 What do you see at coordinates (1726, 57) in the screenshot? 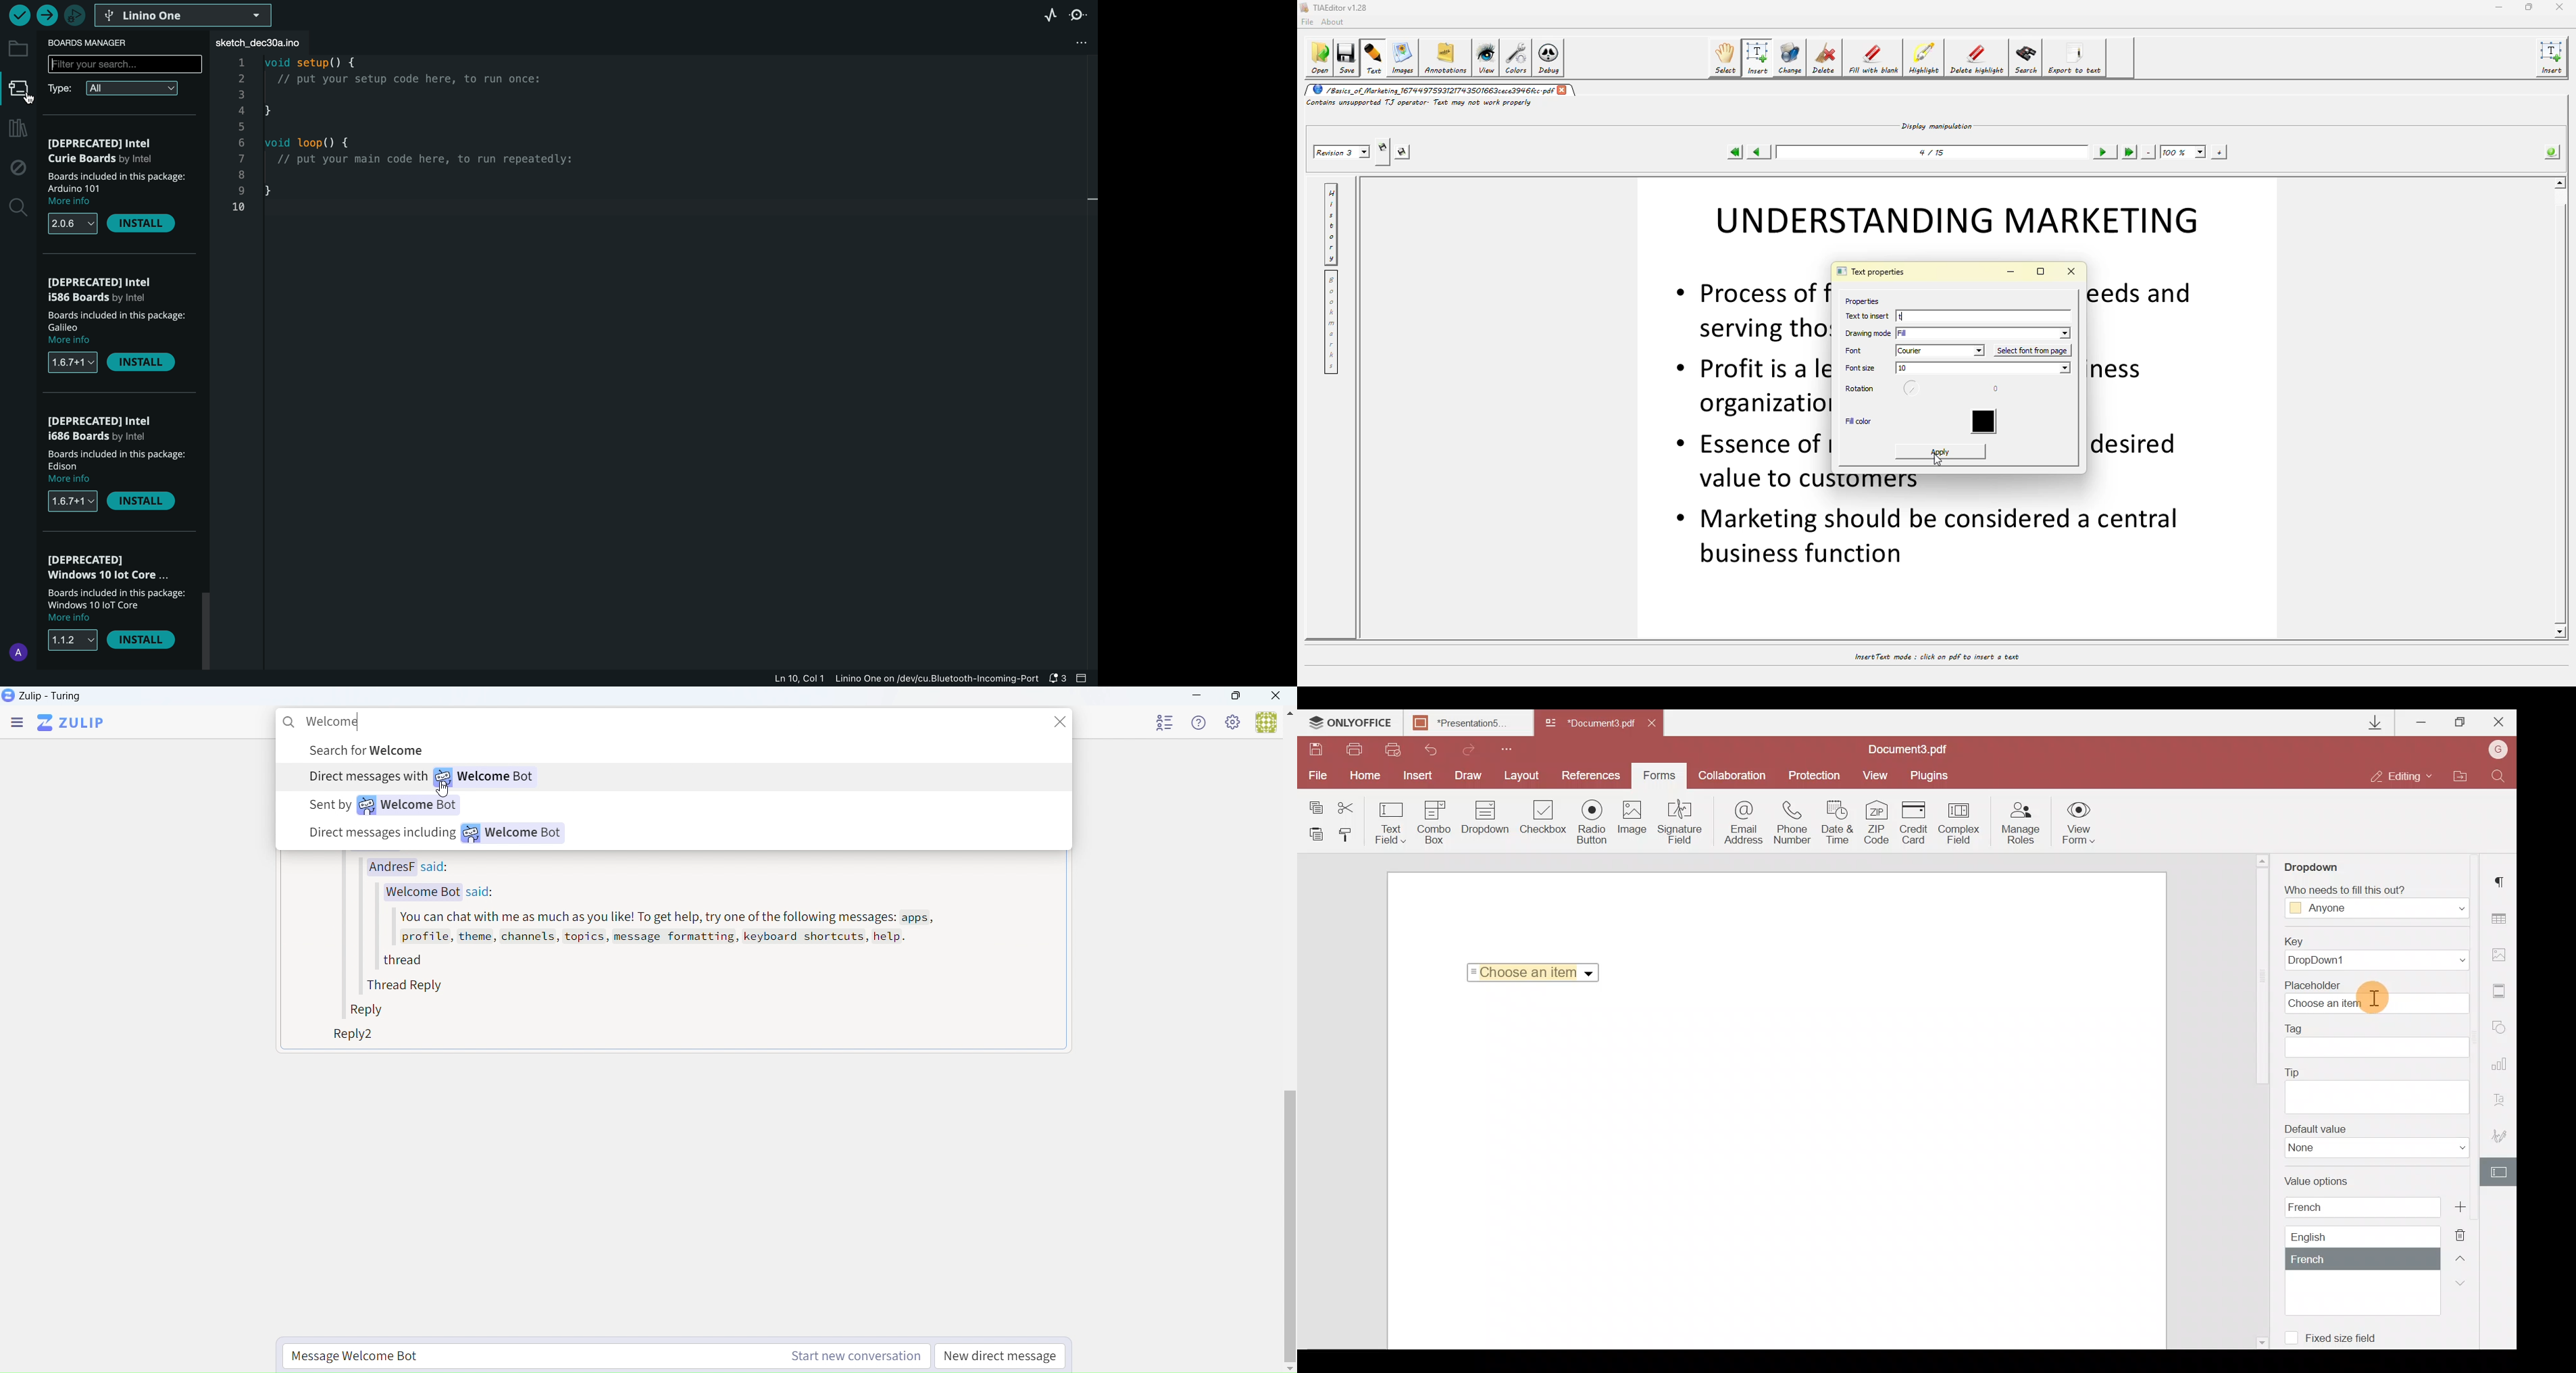
I see `select` at bounding box center [1726, 57].